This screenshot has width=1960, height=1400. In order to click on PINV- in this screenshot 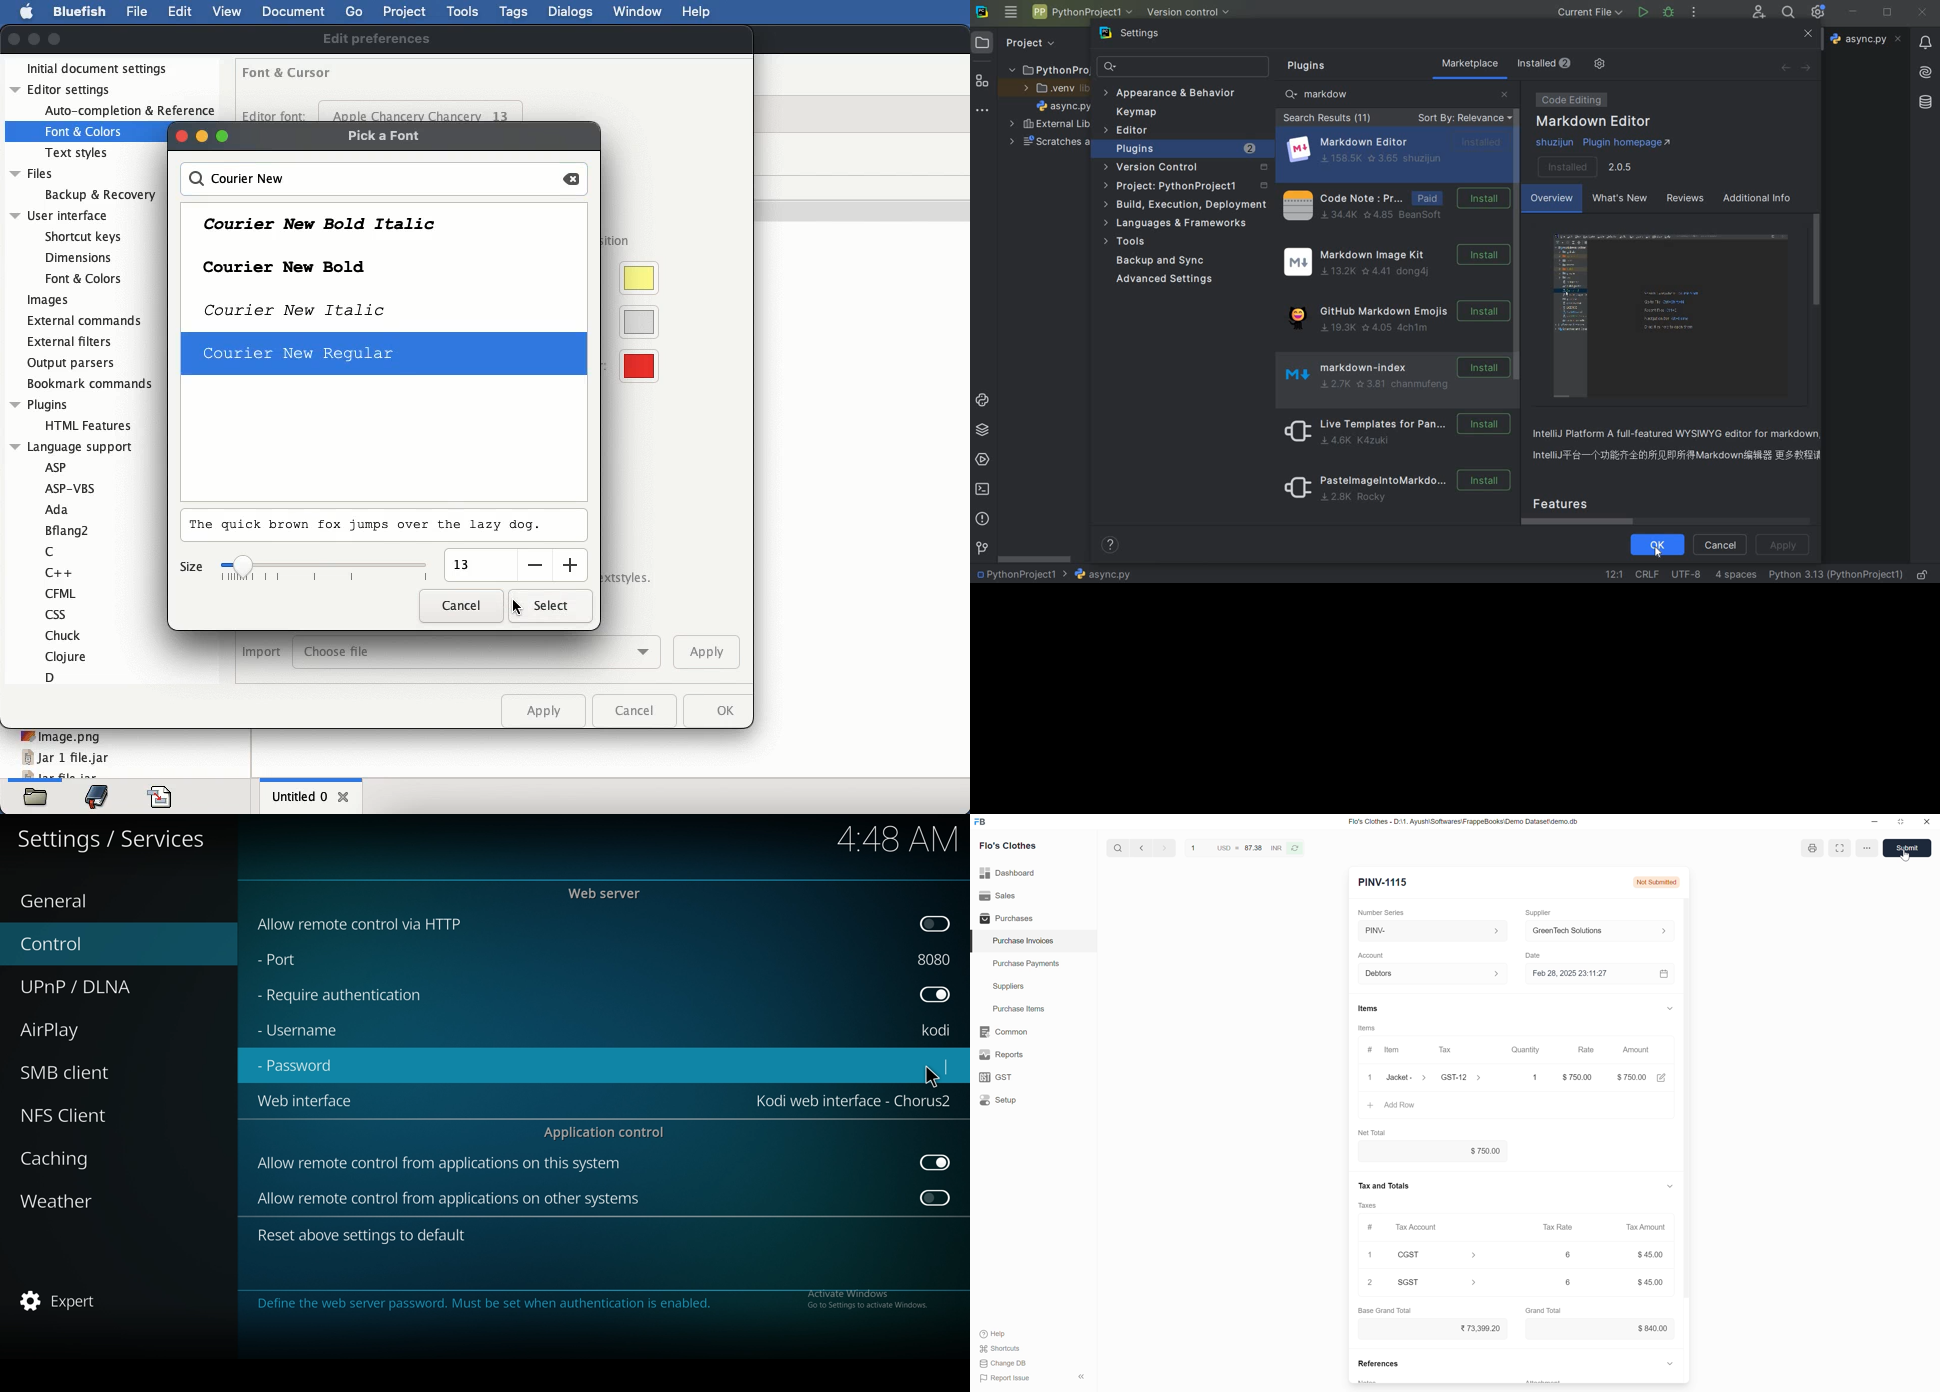, I will do `click(1435, 931)`.